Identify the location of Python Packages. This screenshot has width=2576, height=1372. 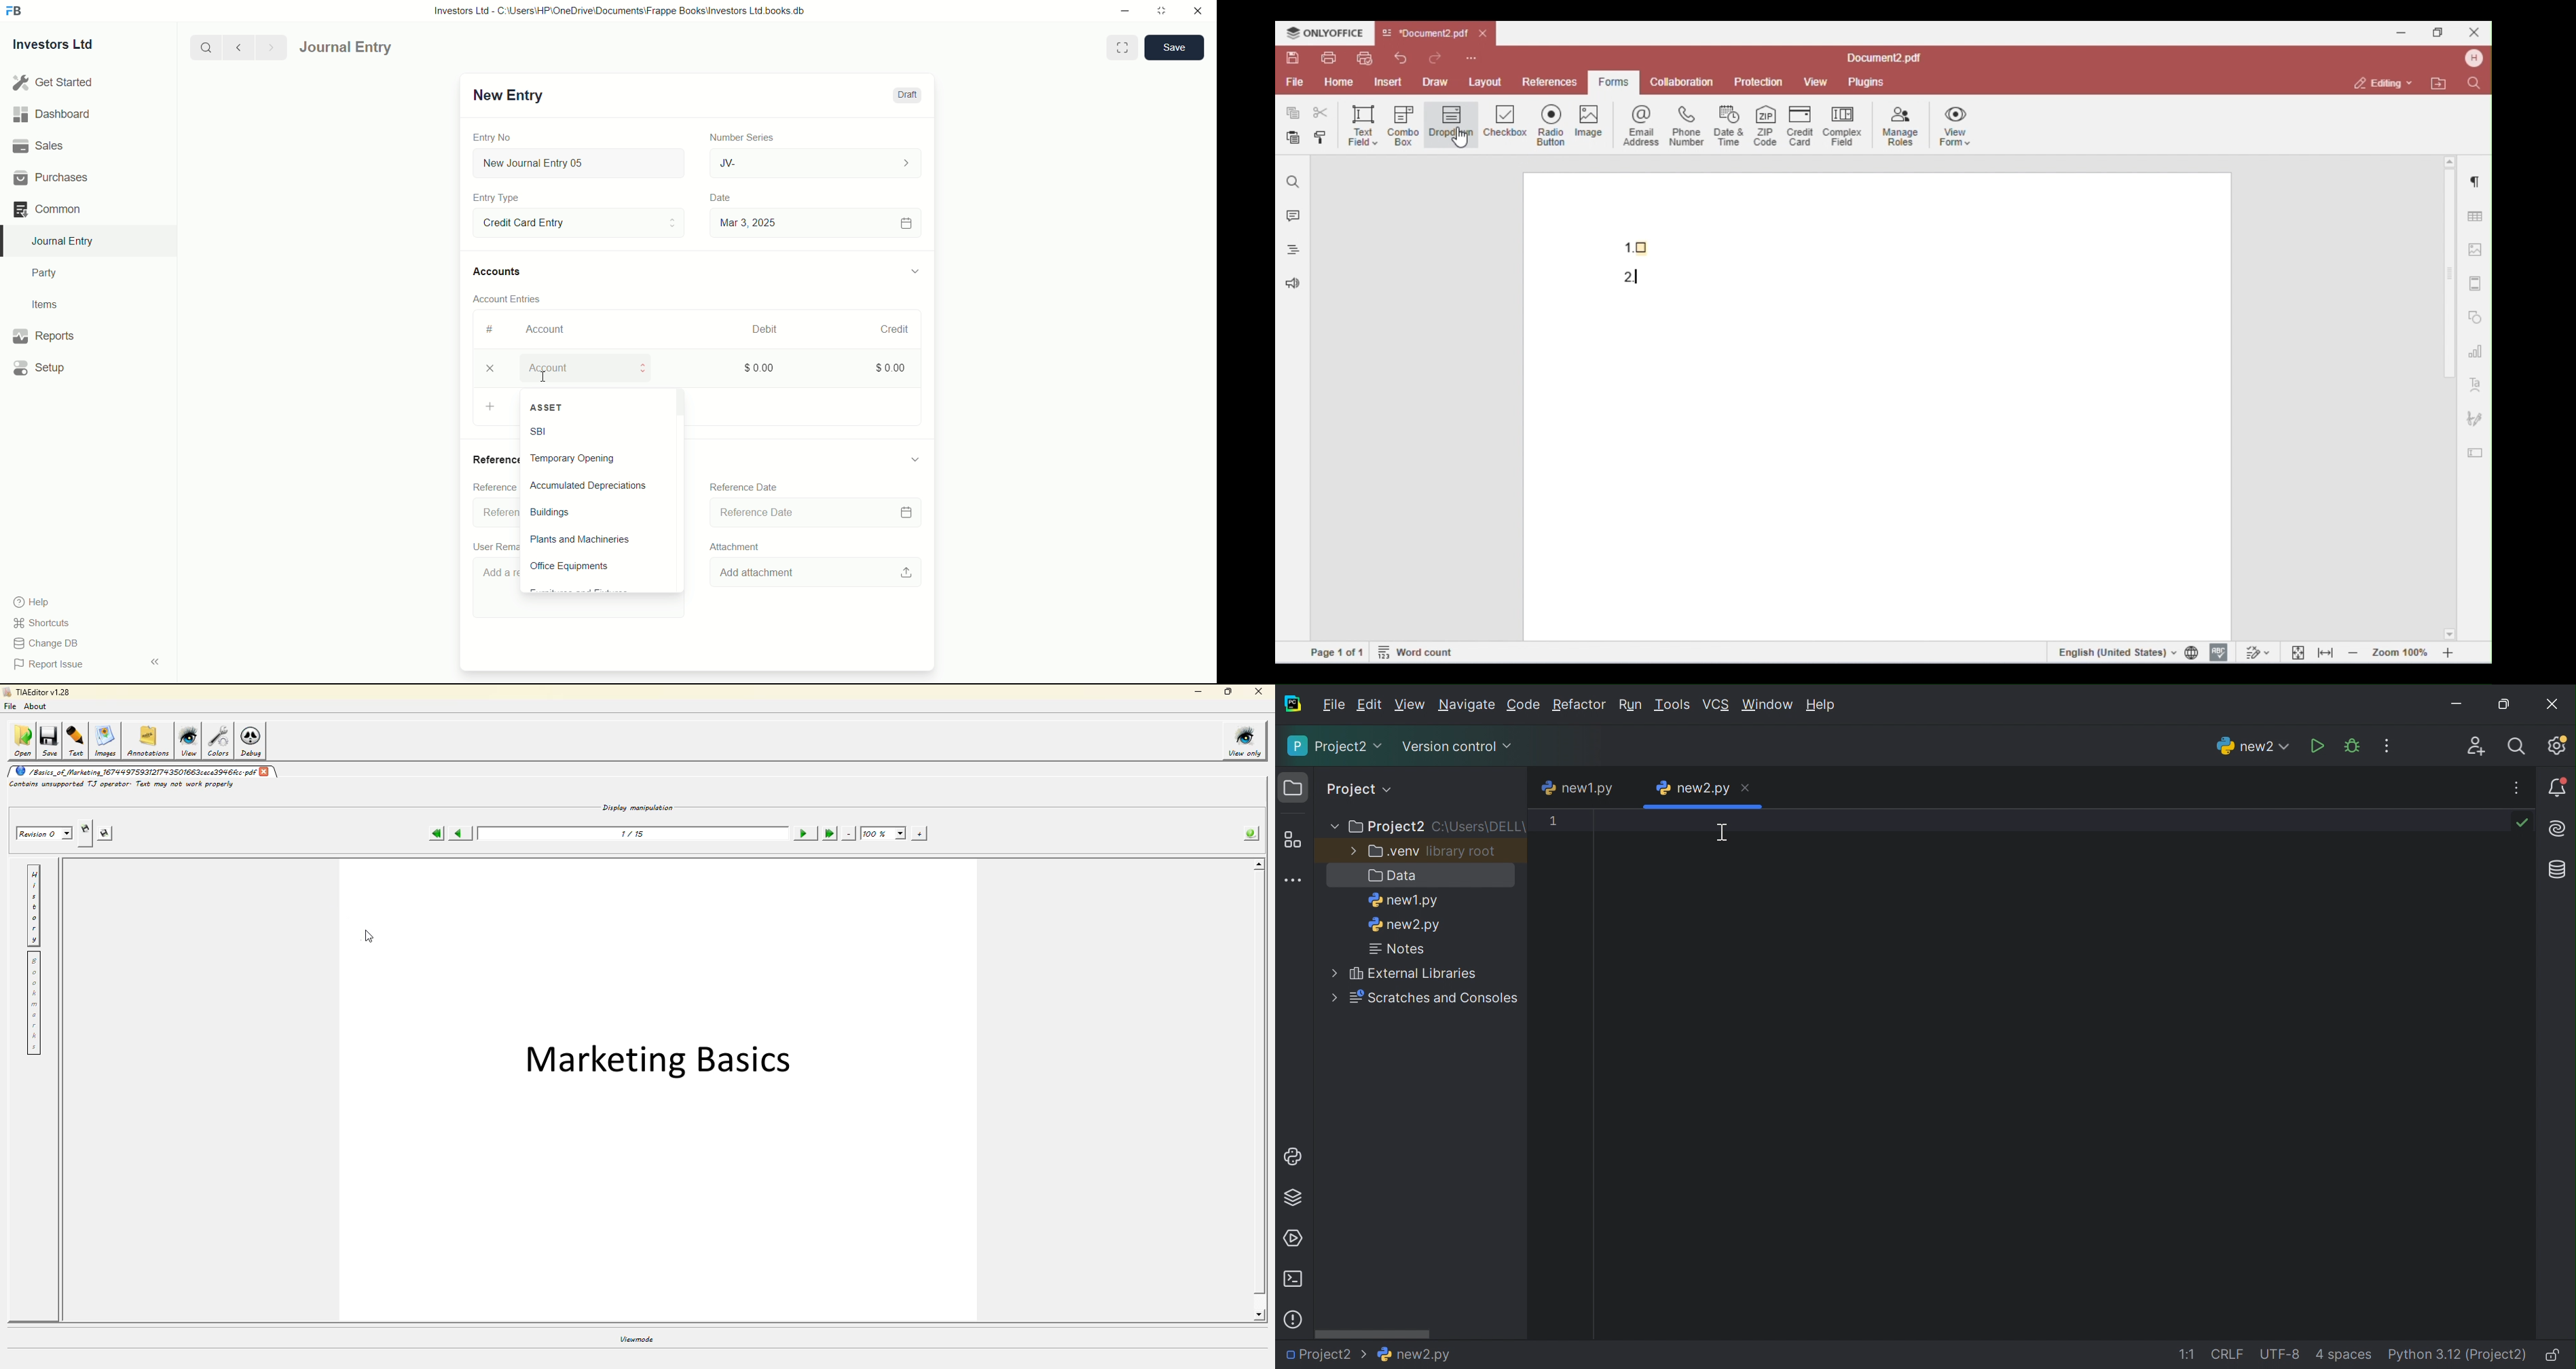
(1295, 1200).